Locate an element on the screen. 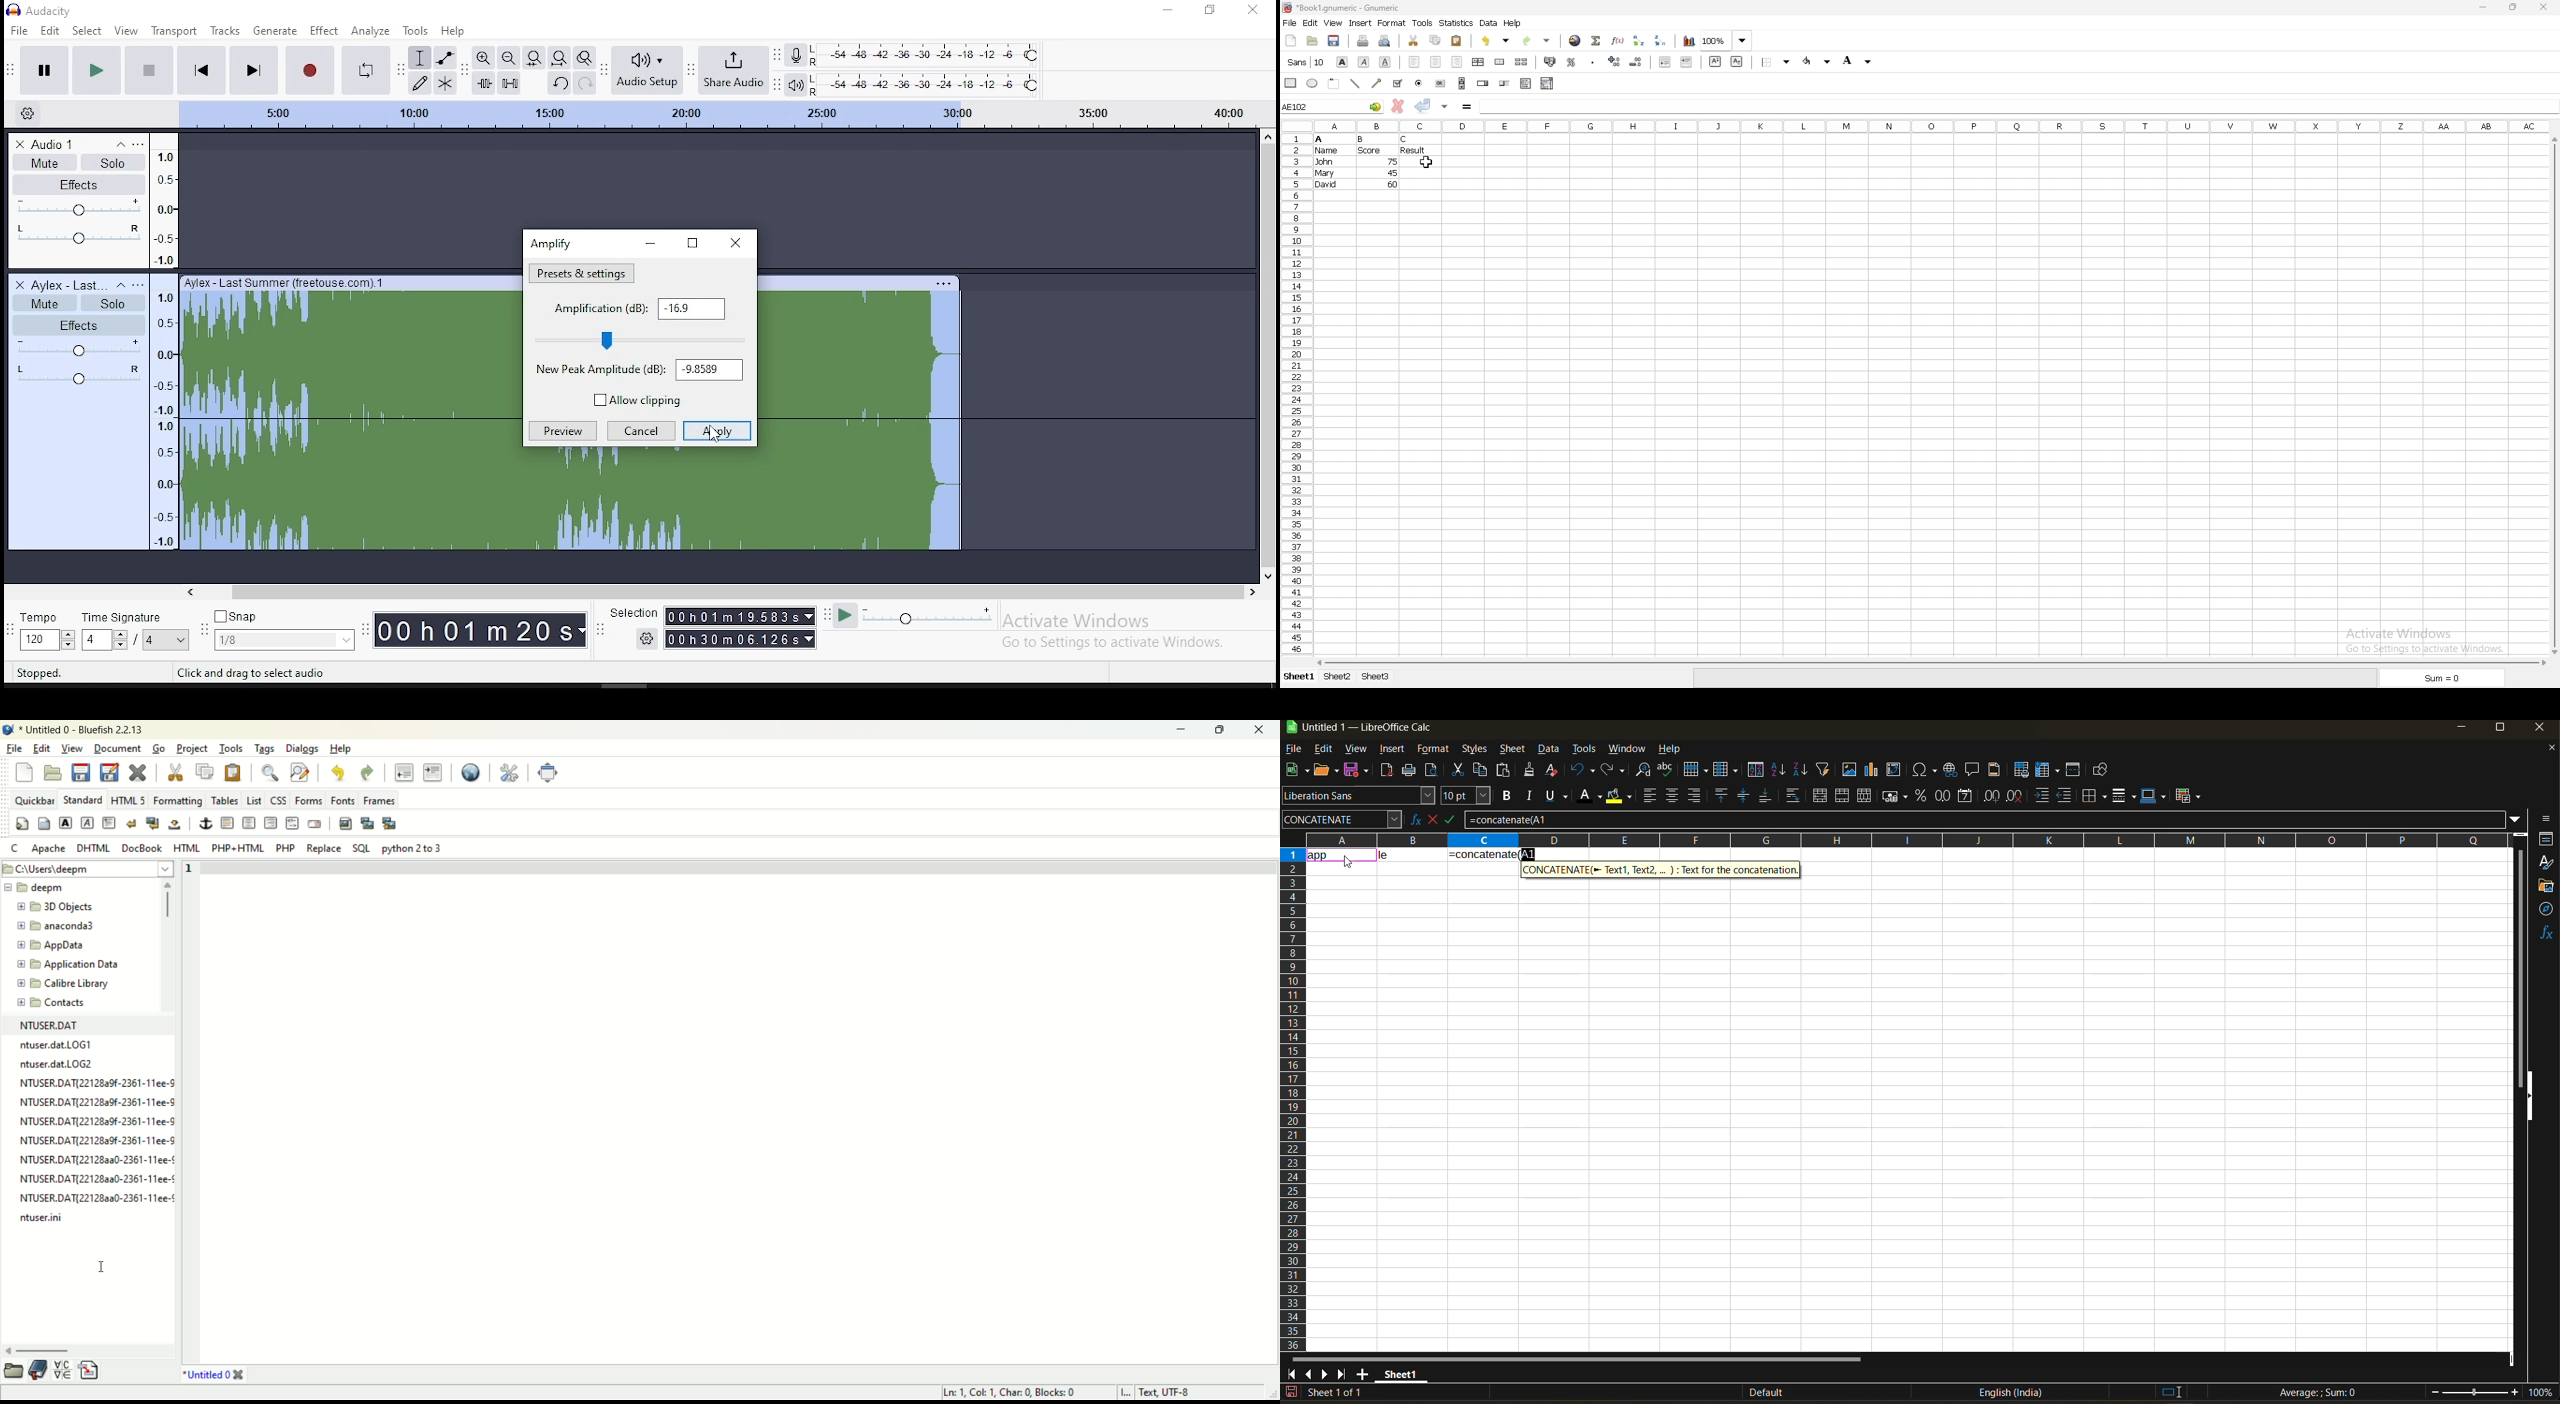 This screenshot has height=1428, width=2576. Ayfex - last summer is located at coordinates (283, 285).